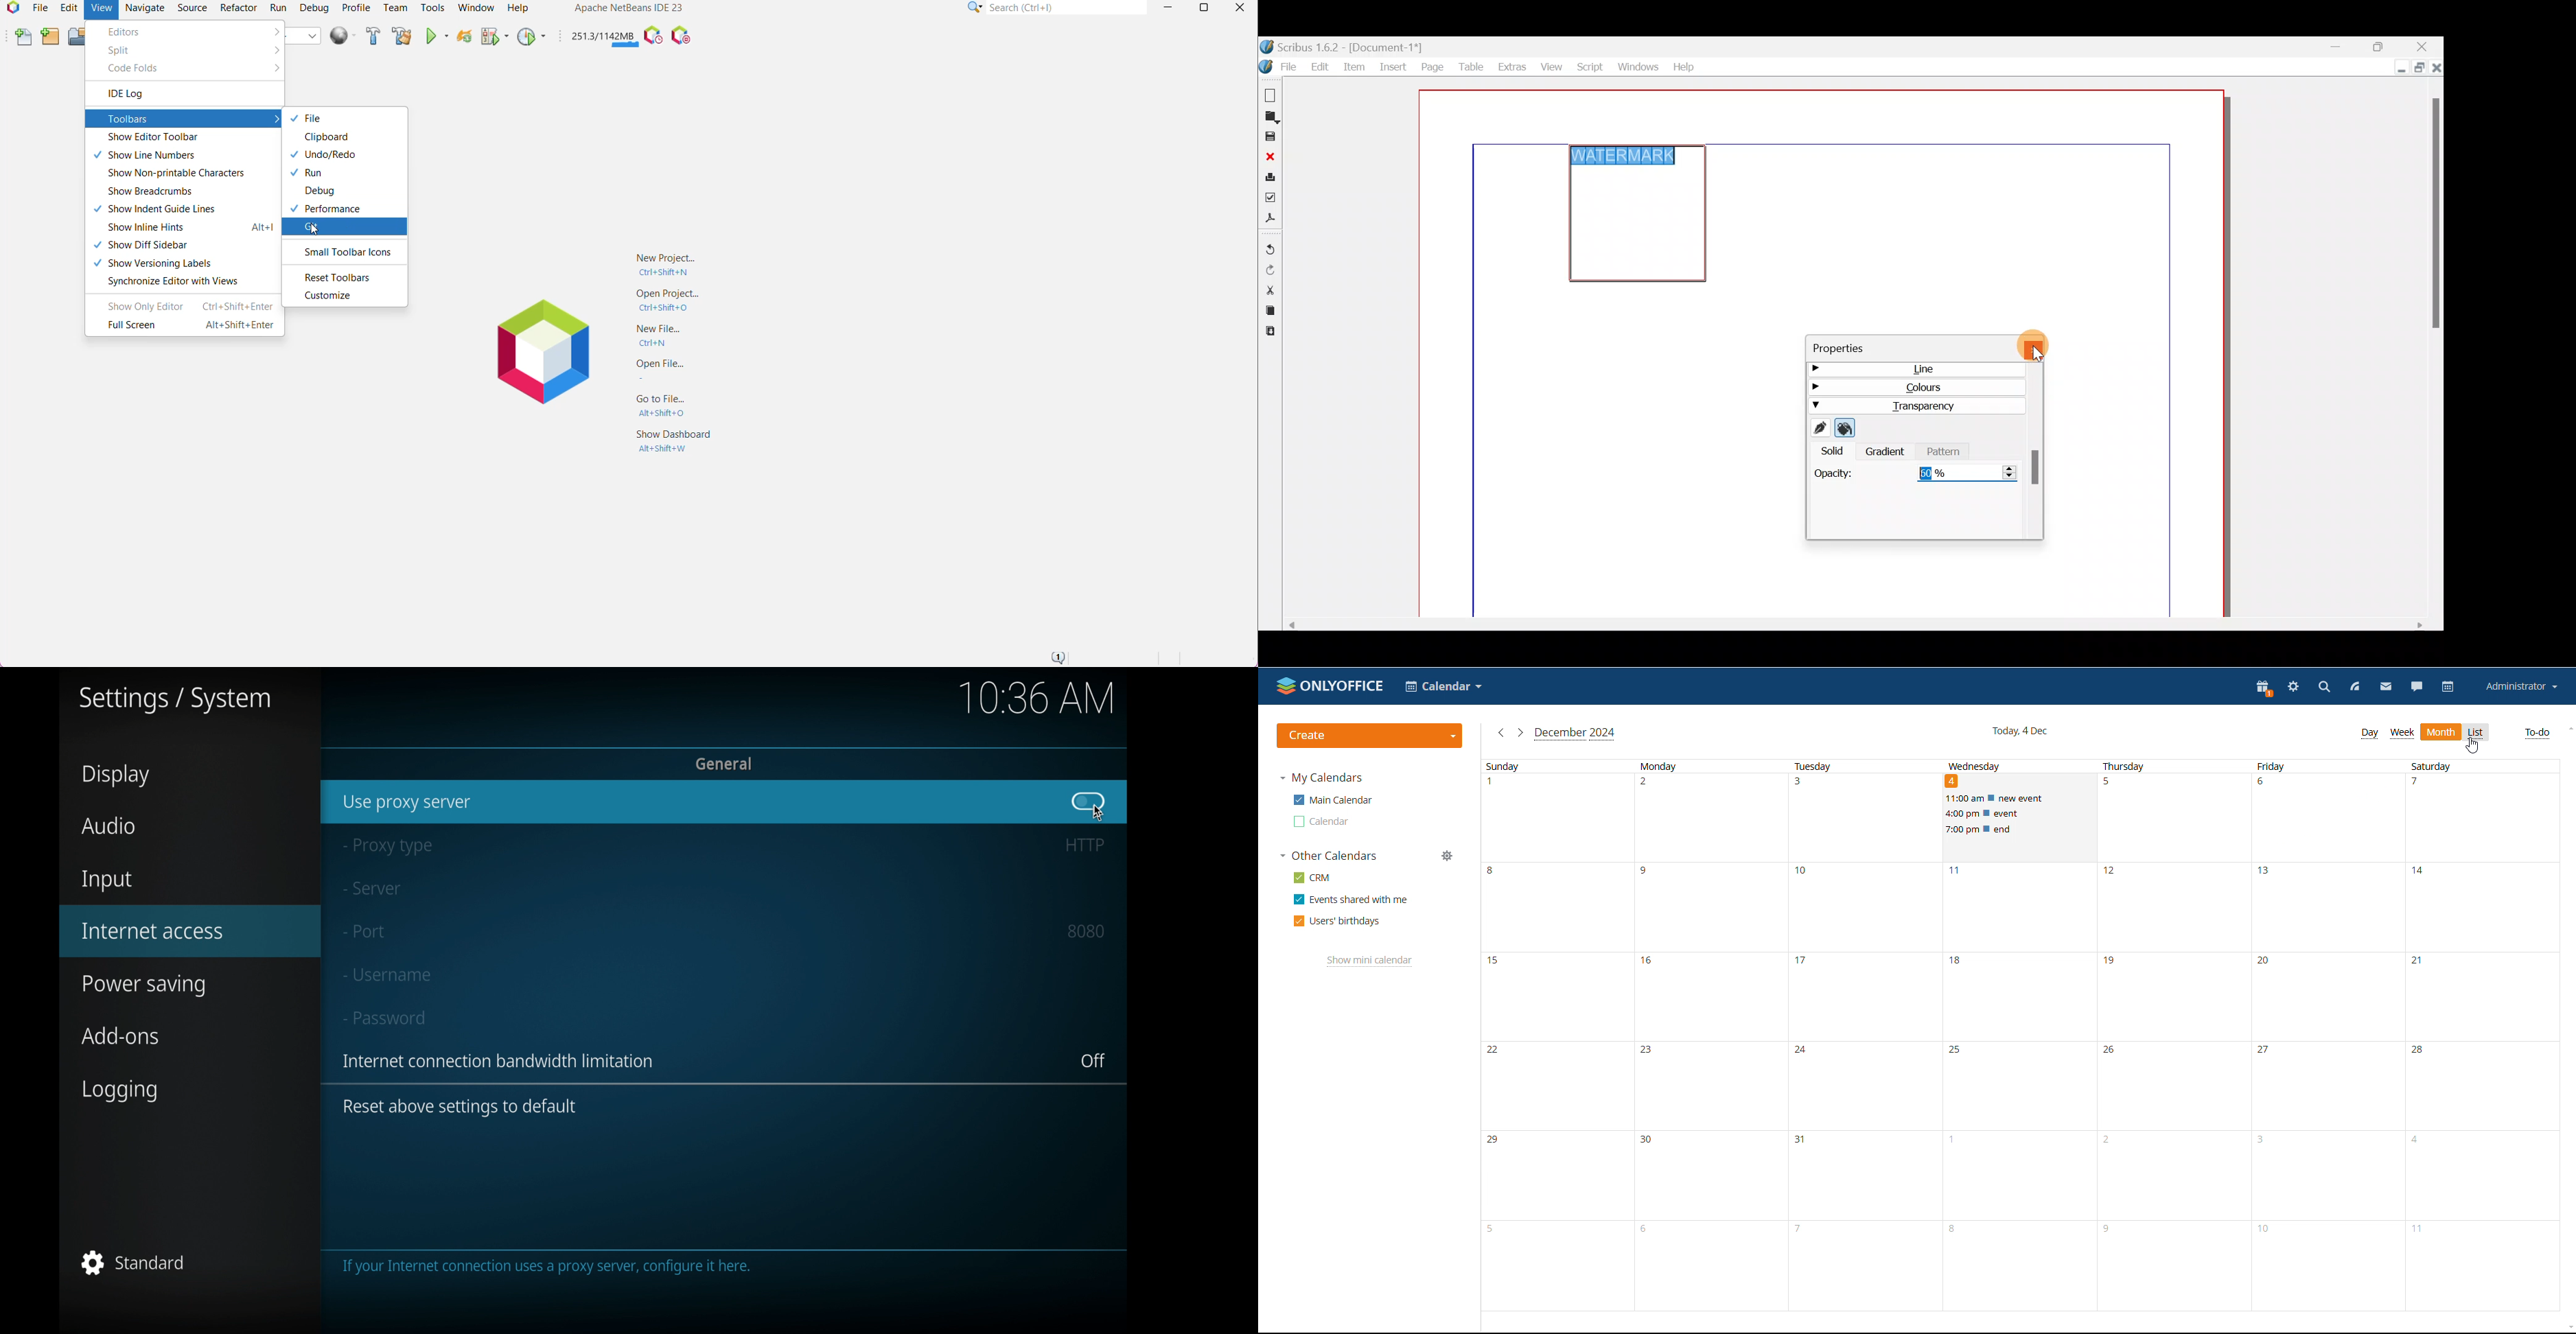  I want to click on Transparency, so click(1917, 406).